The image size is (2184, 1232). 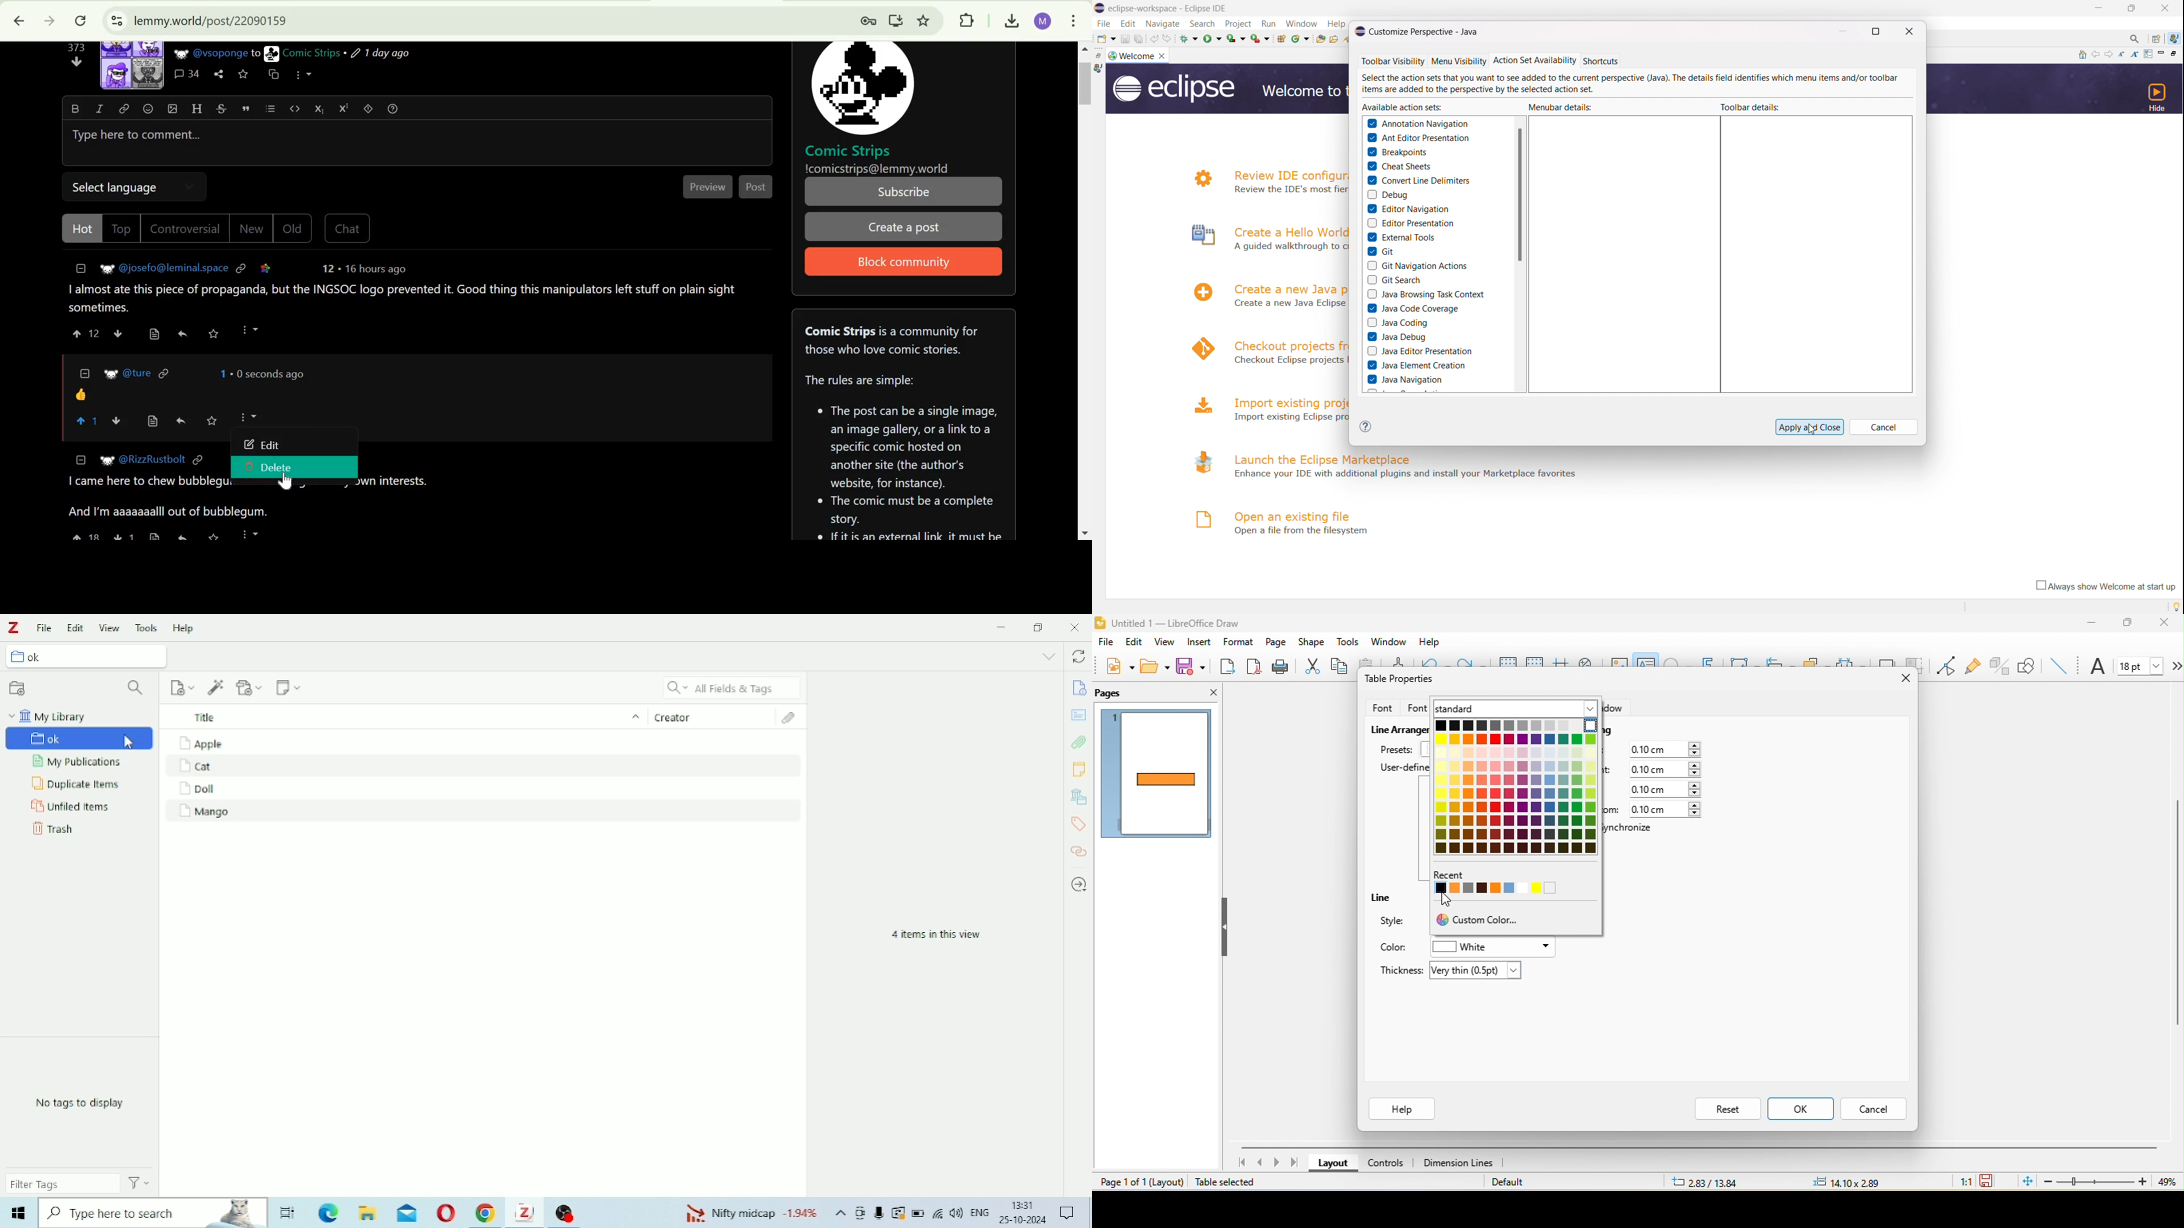 I want to click on cross-post, so click(x=272, y=73).